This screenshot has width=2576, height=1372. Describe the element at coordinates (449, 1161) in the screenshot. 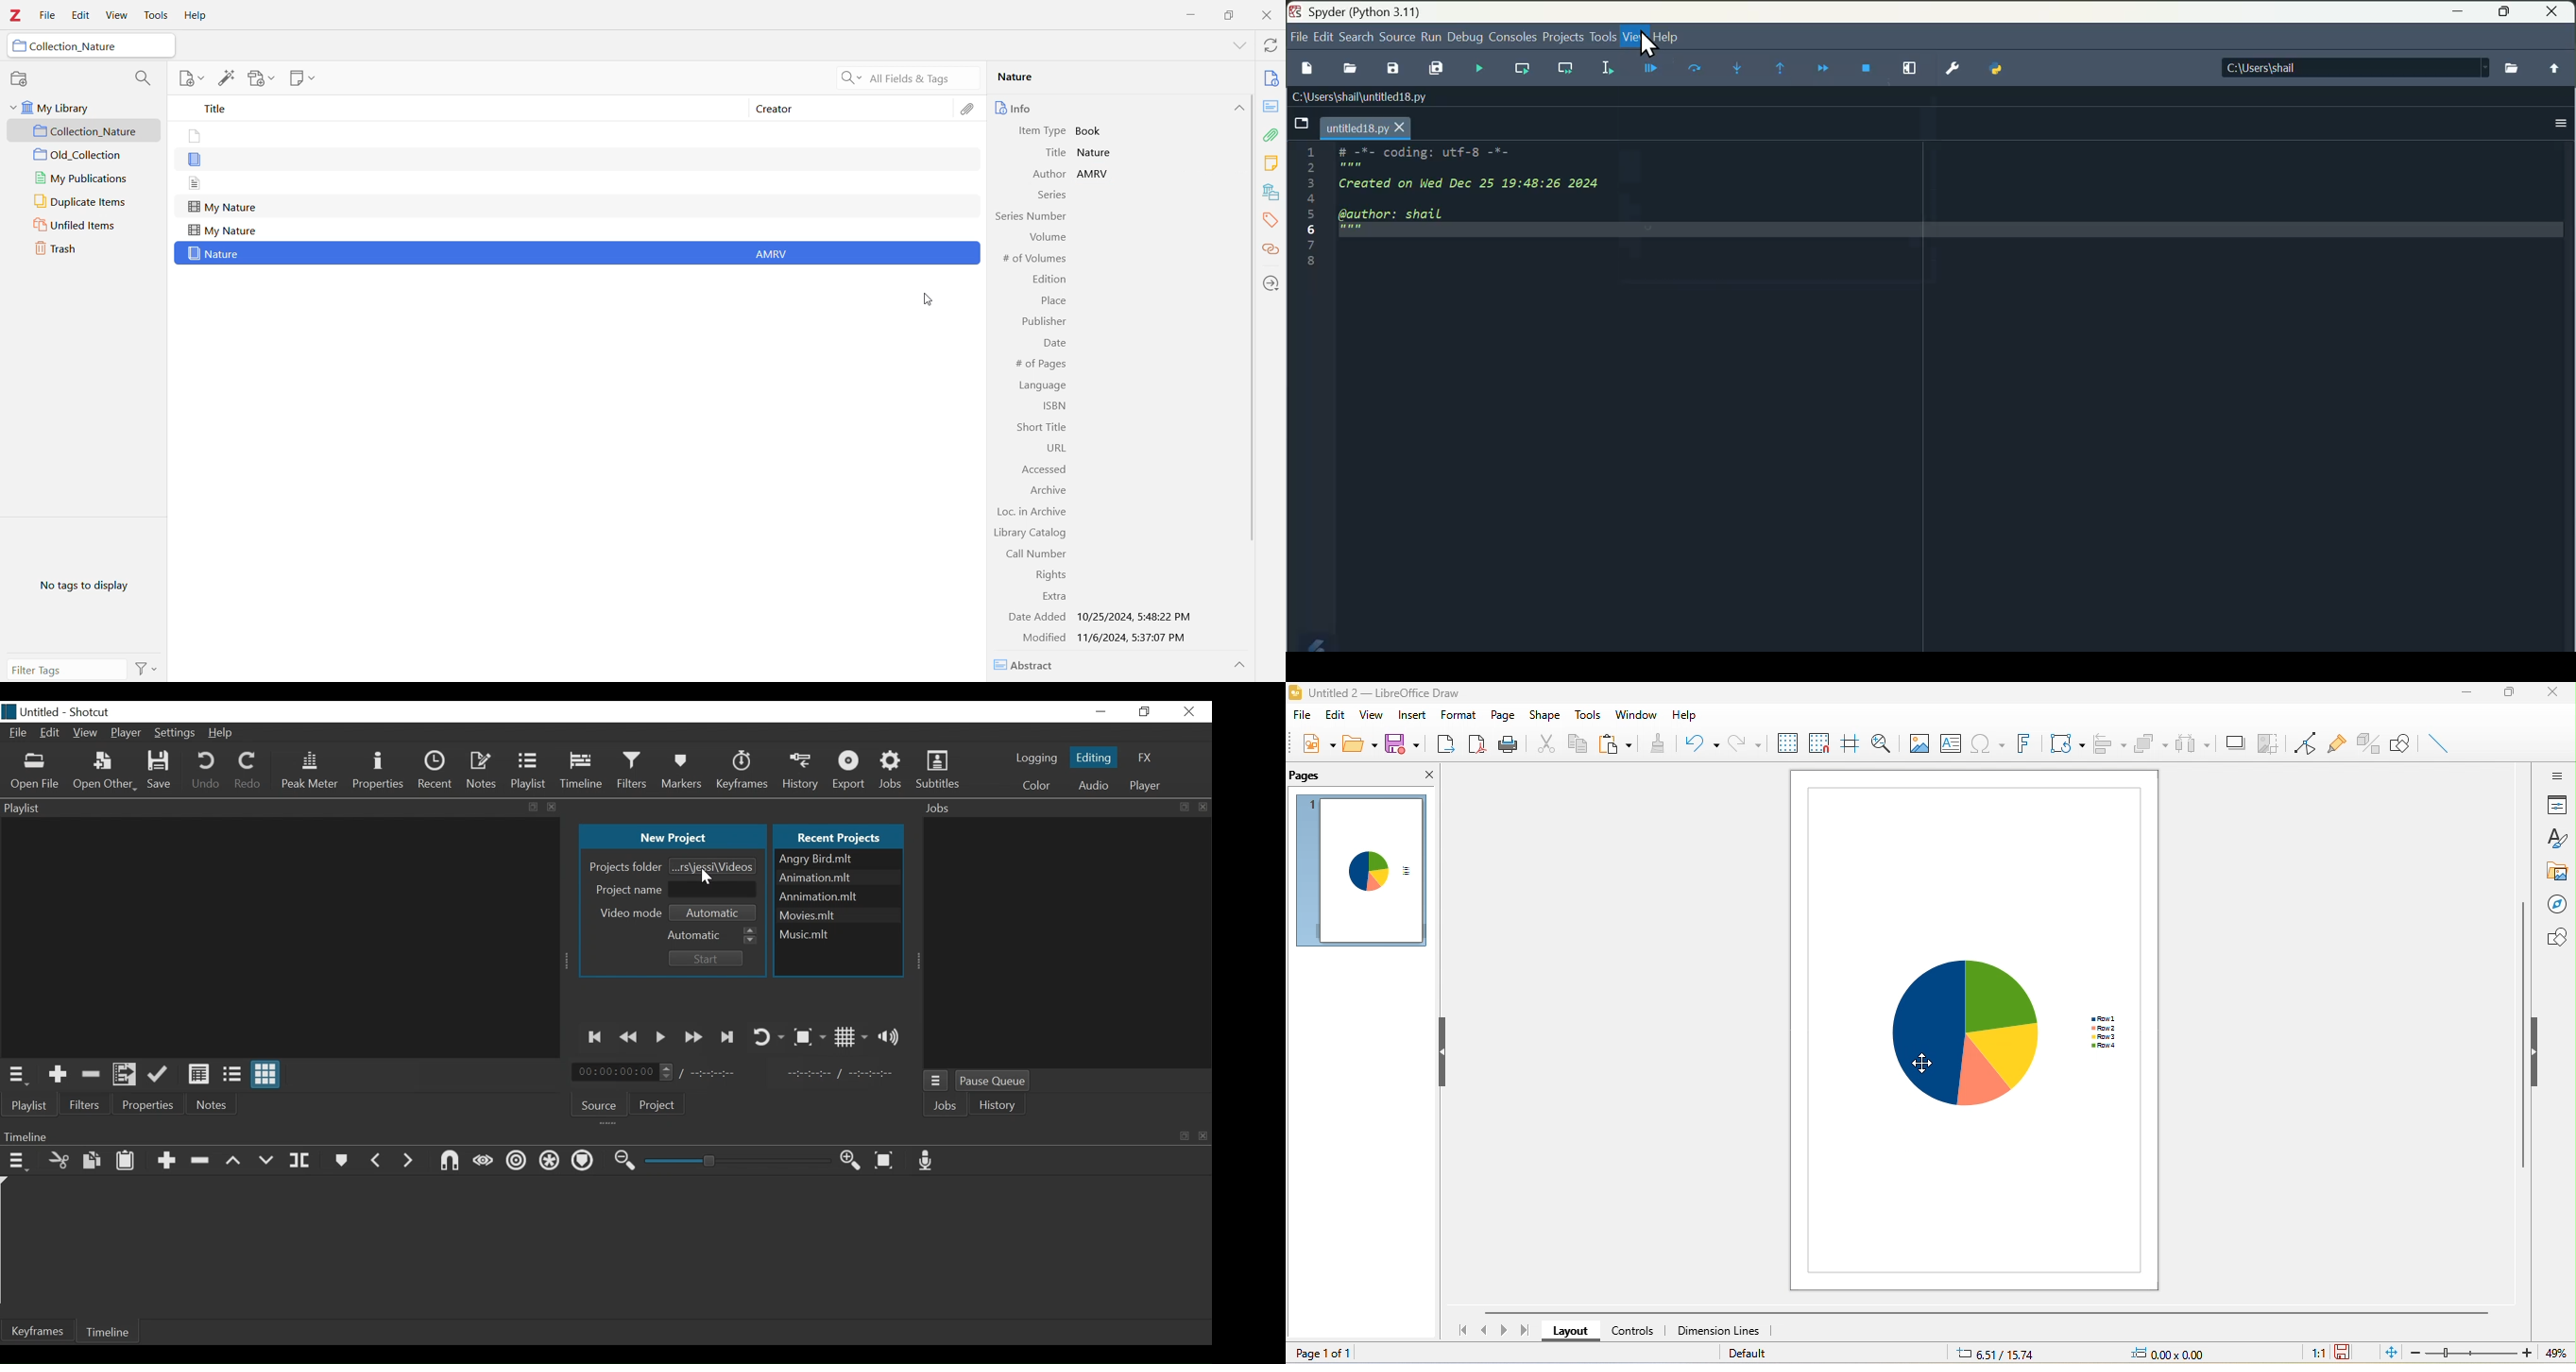

I see `Snap` at that location.